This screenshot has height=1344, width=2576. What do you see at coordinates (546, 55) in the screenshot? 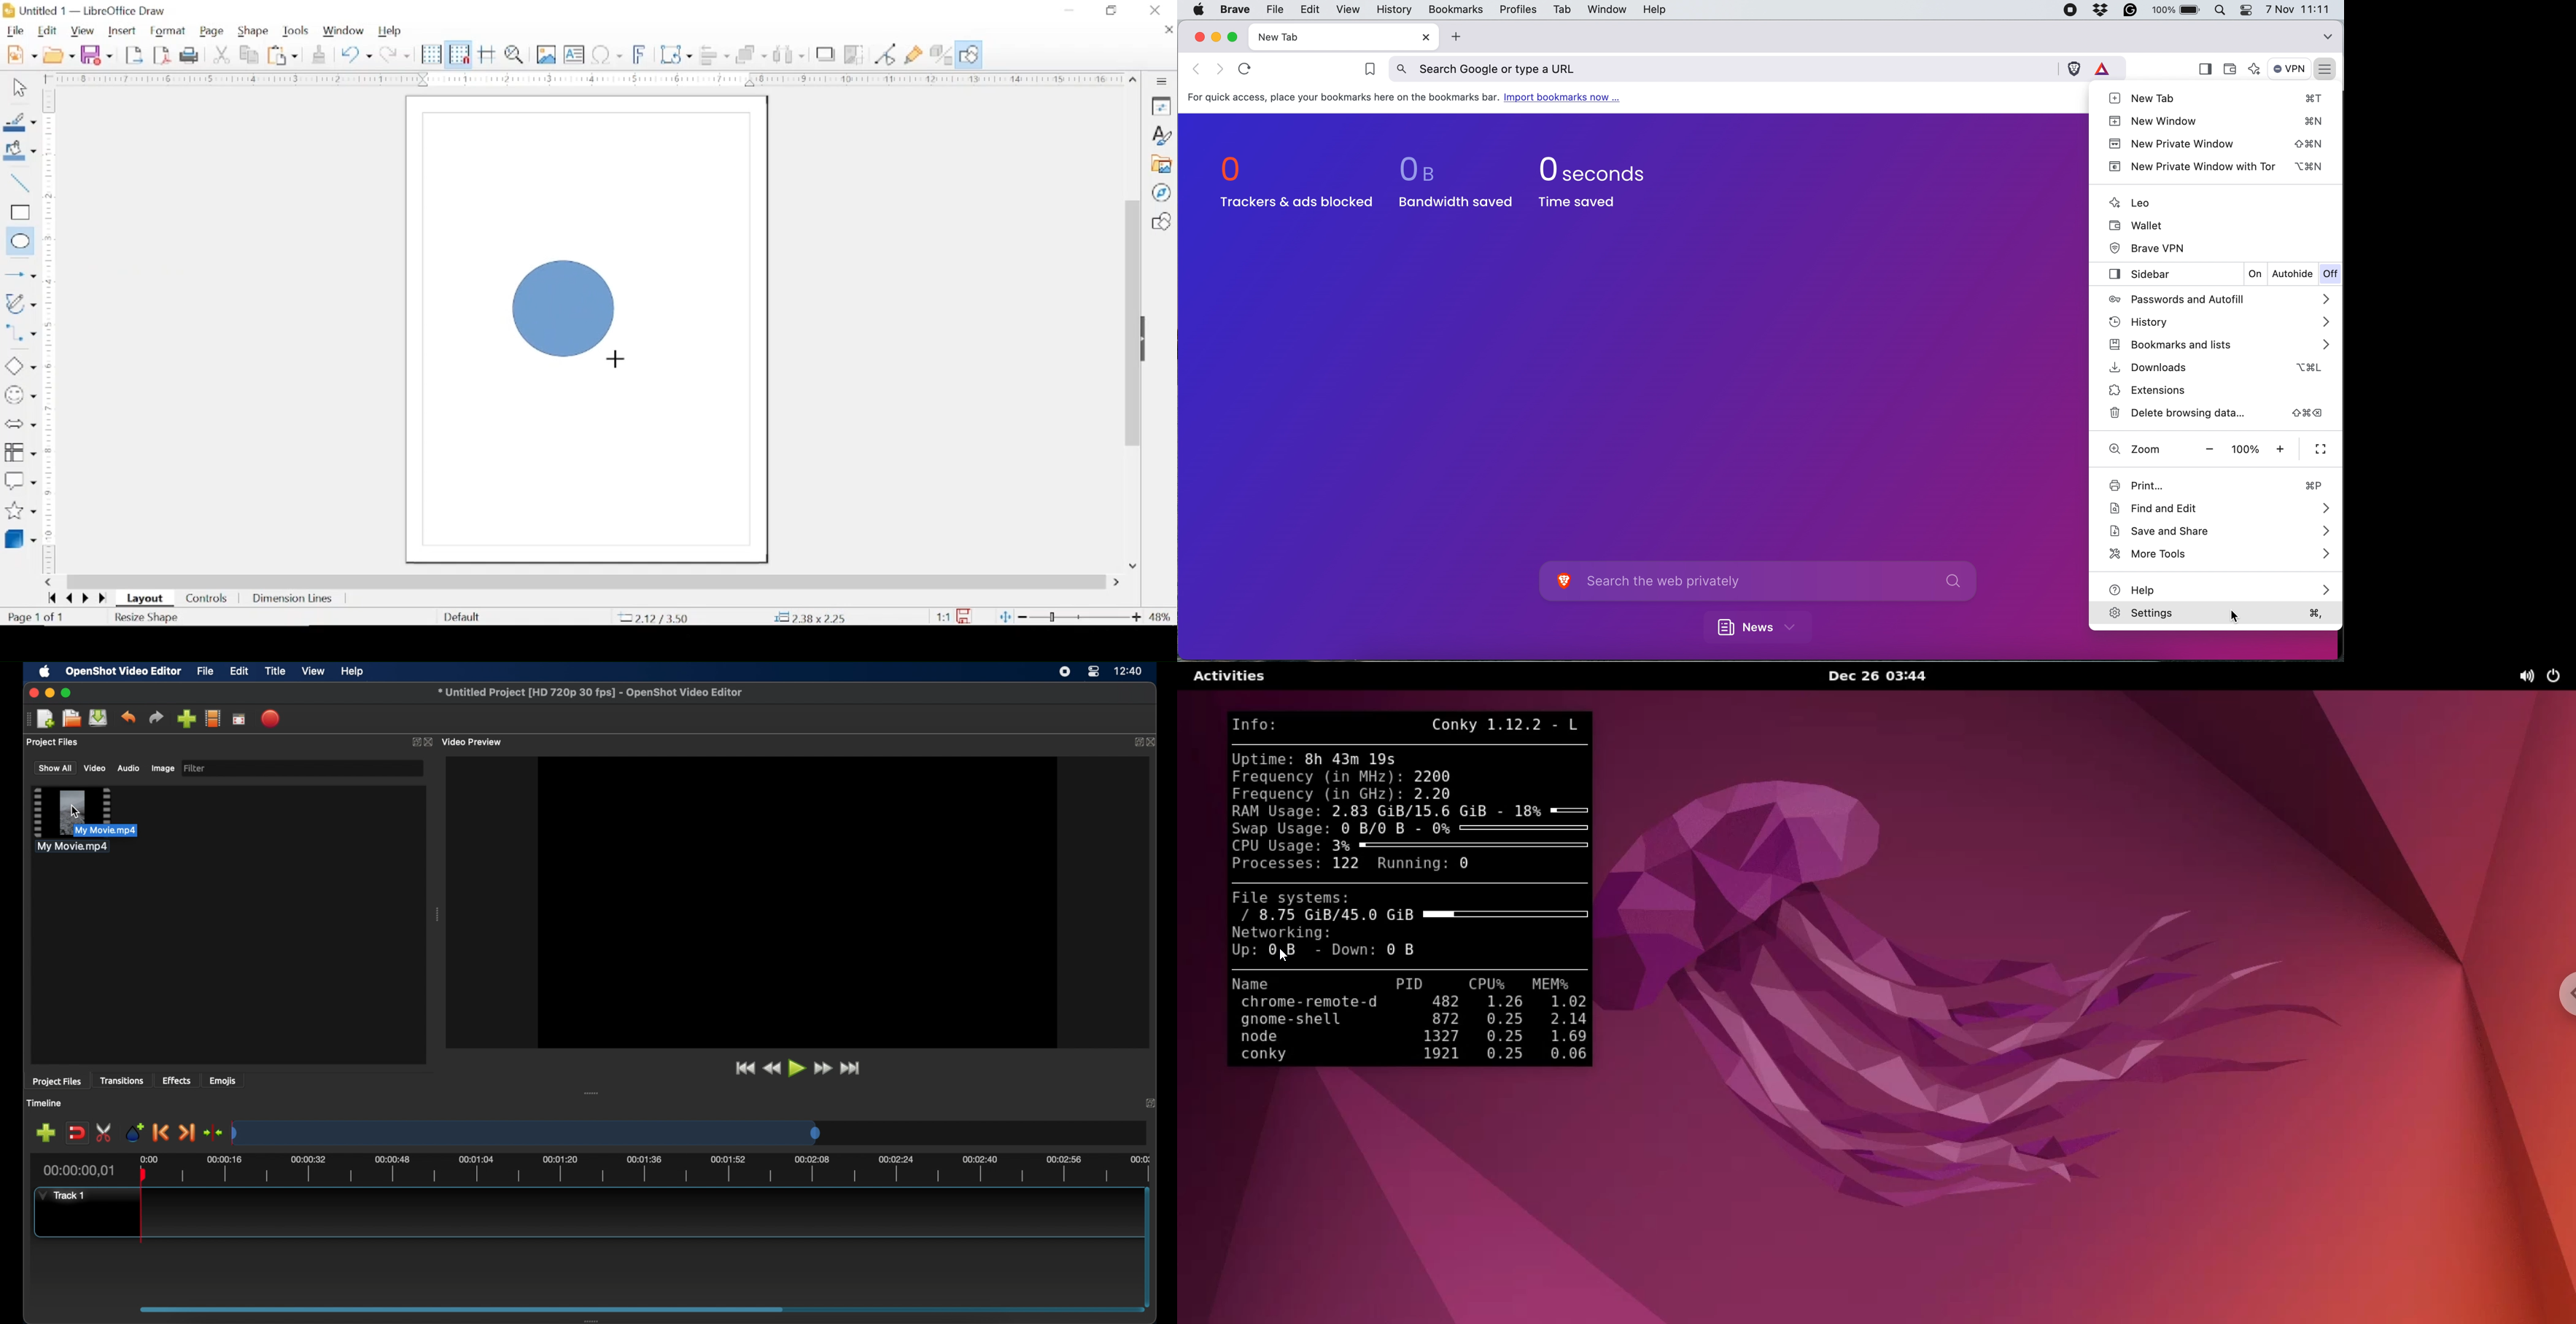
I see `insert image` at bounding box center [546, 55].